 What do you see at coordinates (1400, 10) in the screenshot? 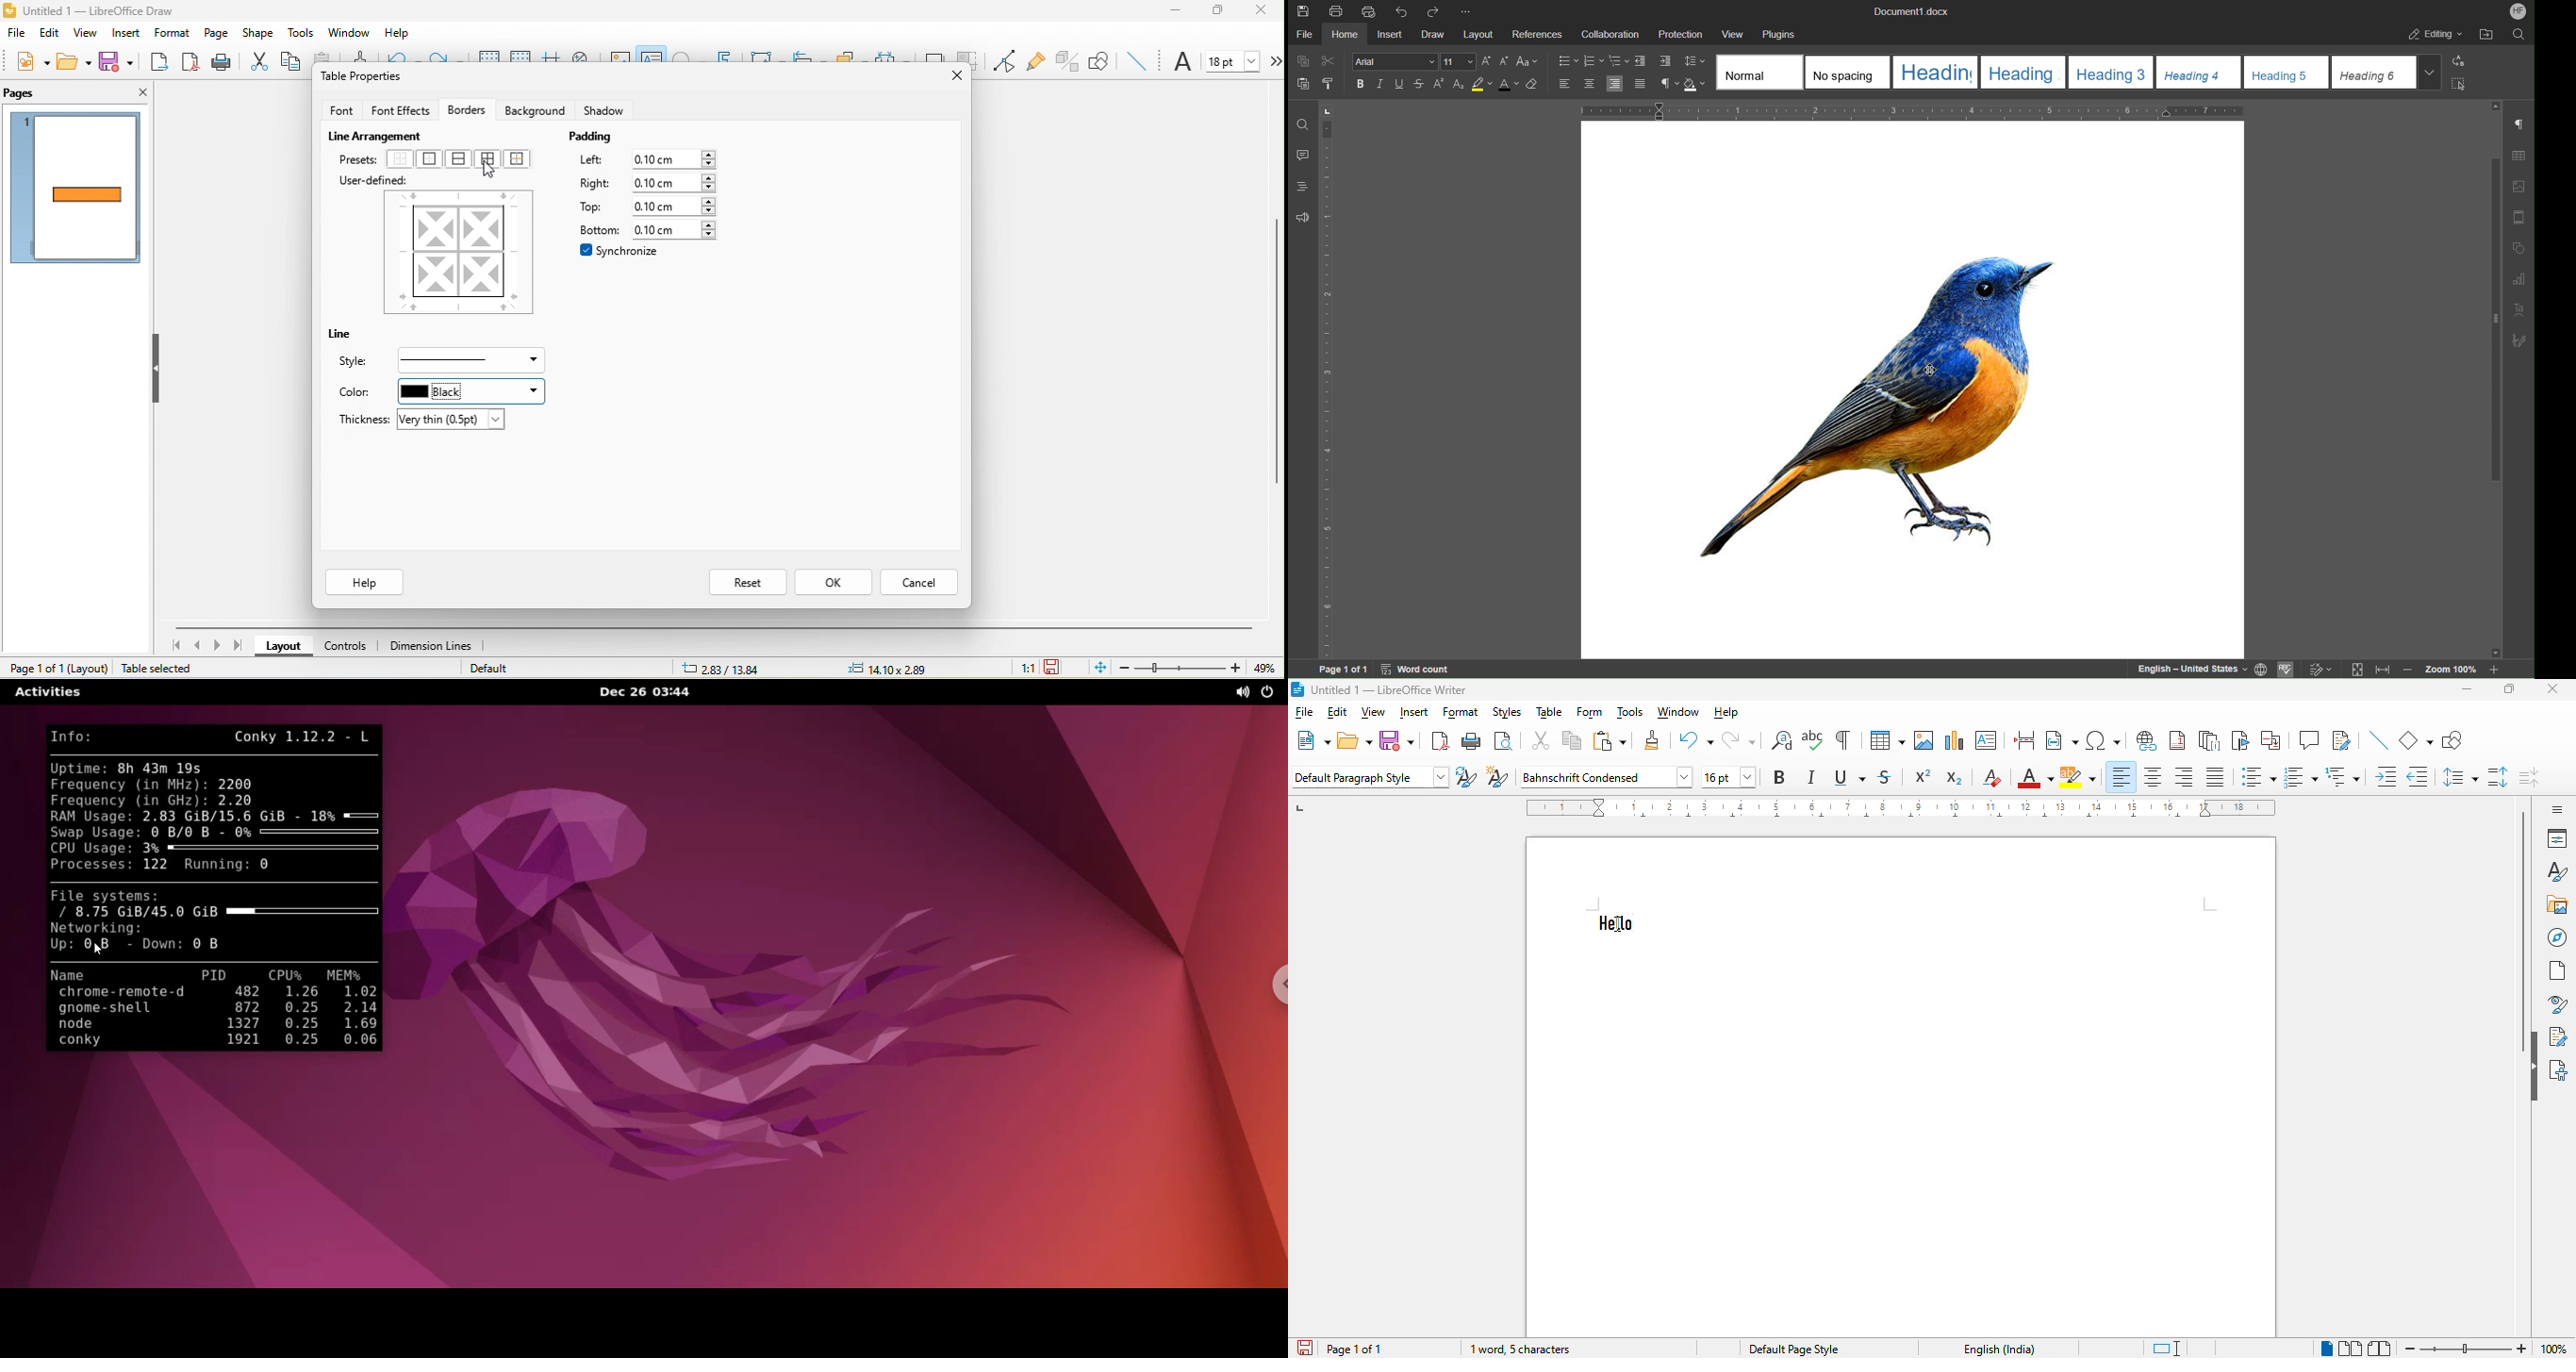
I see `Undo` at bounding box center [1400, 10].